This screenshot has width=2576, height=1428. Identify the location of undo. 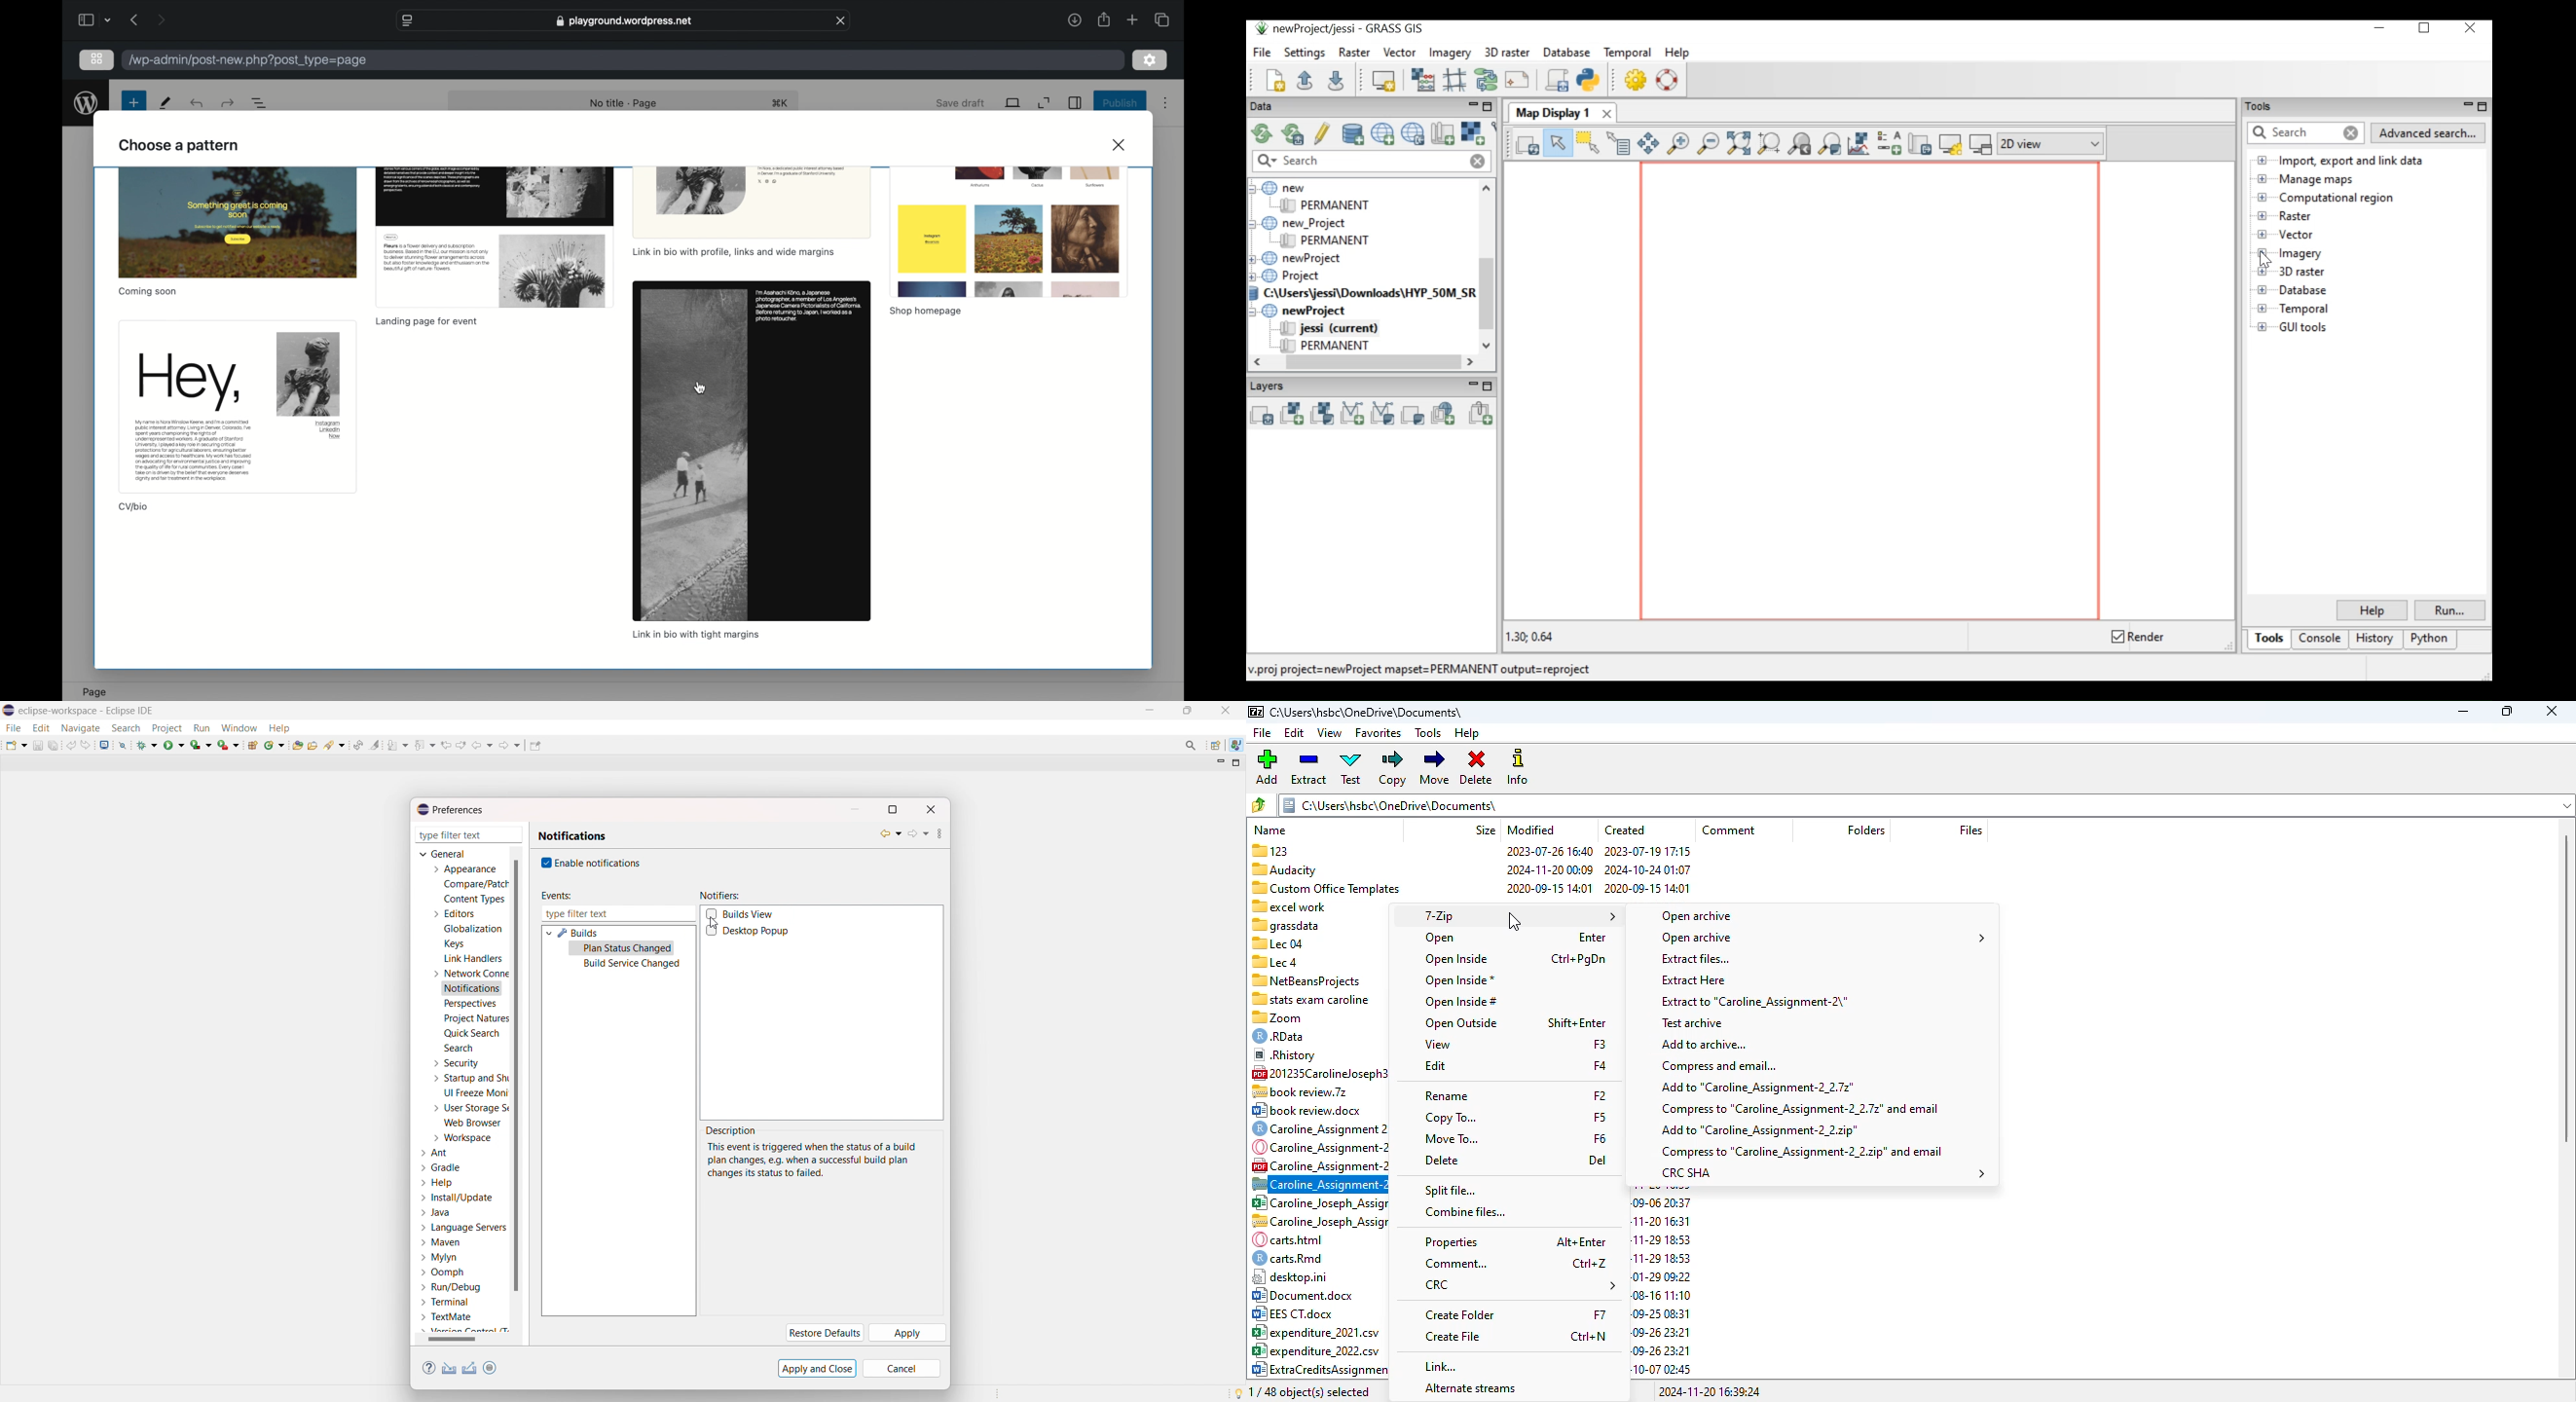
(227, 103).